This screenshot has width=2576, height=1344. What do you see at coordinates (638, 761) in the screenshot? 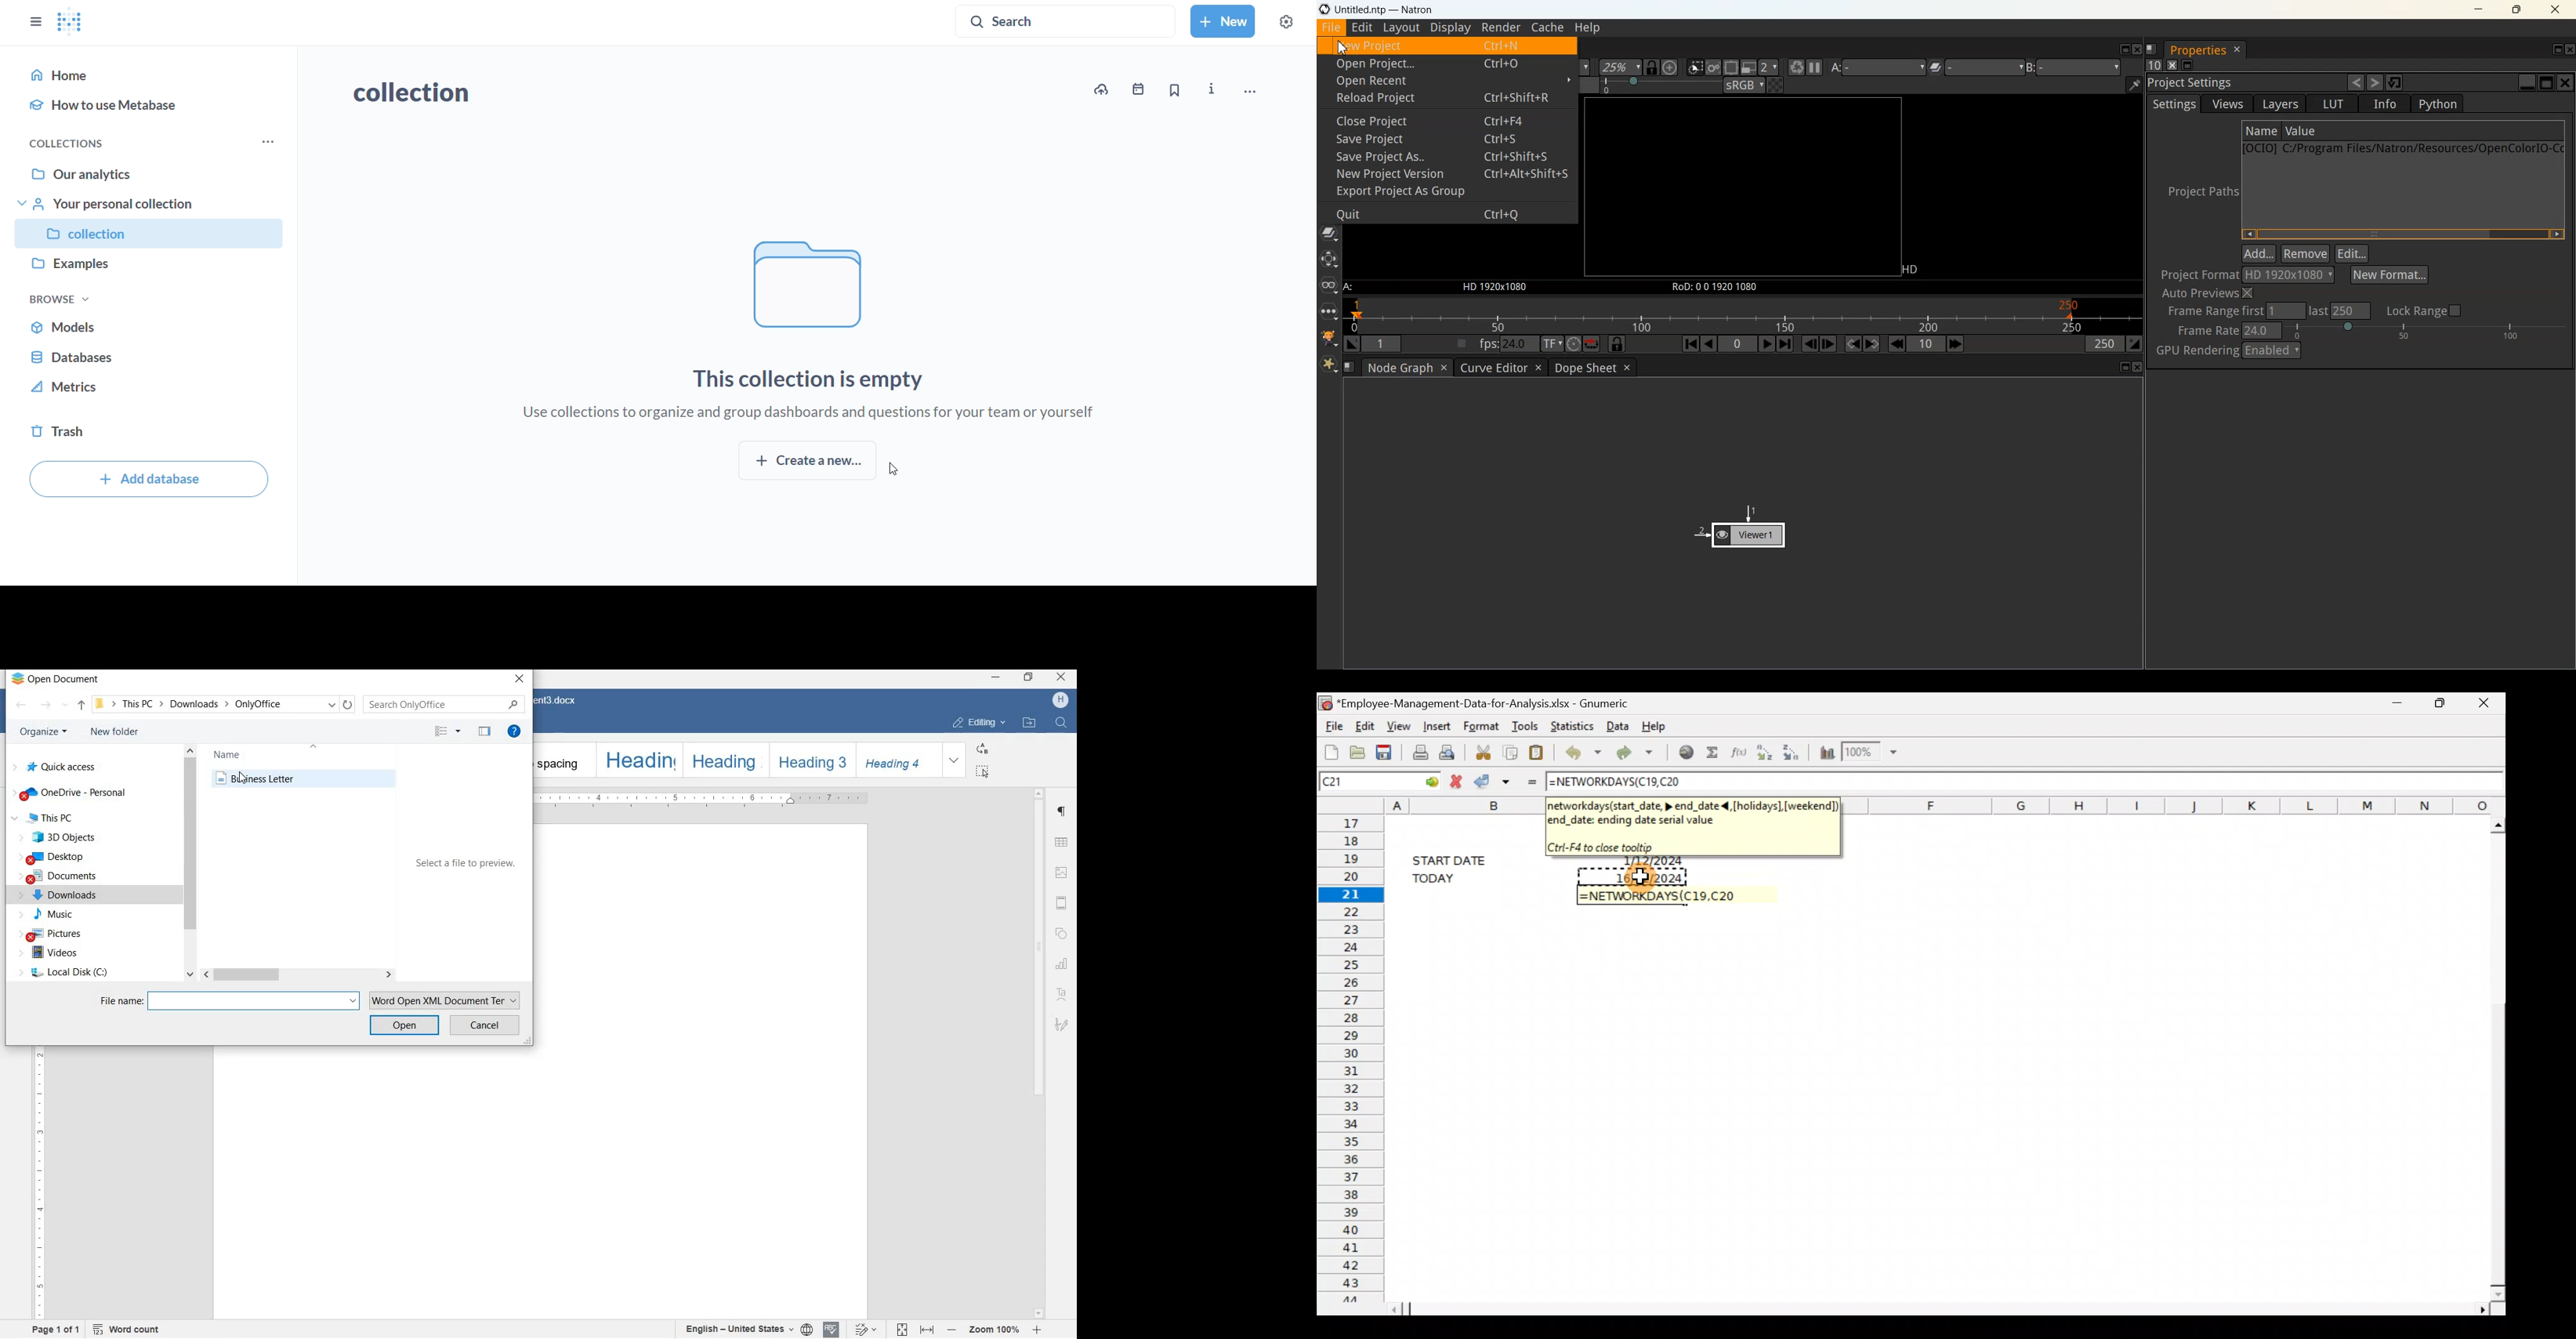
I see `heading 1` at bounding box center [638, 761].